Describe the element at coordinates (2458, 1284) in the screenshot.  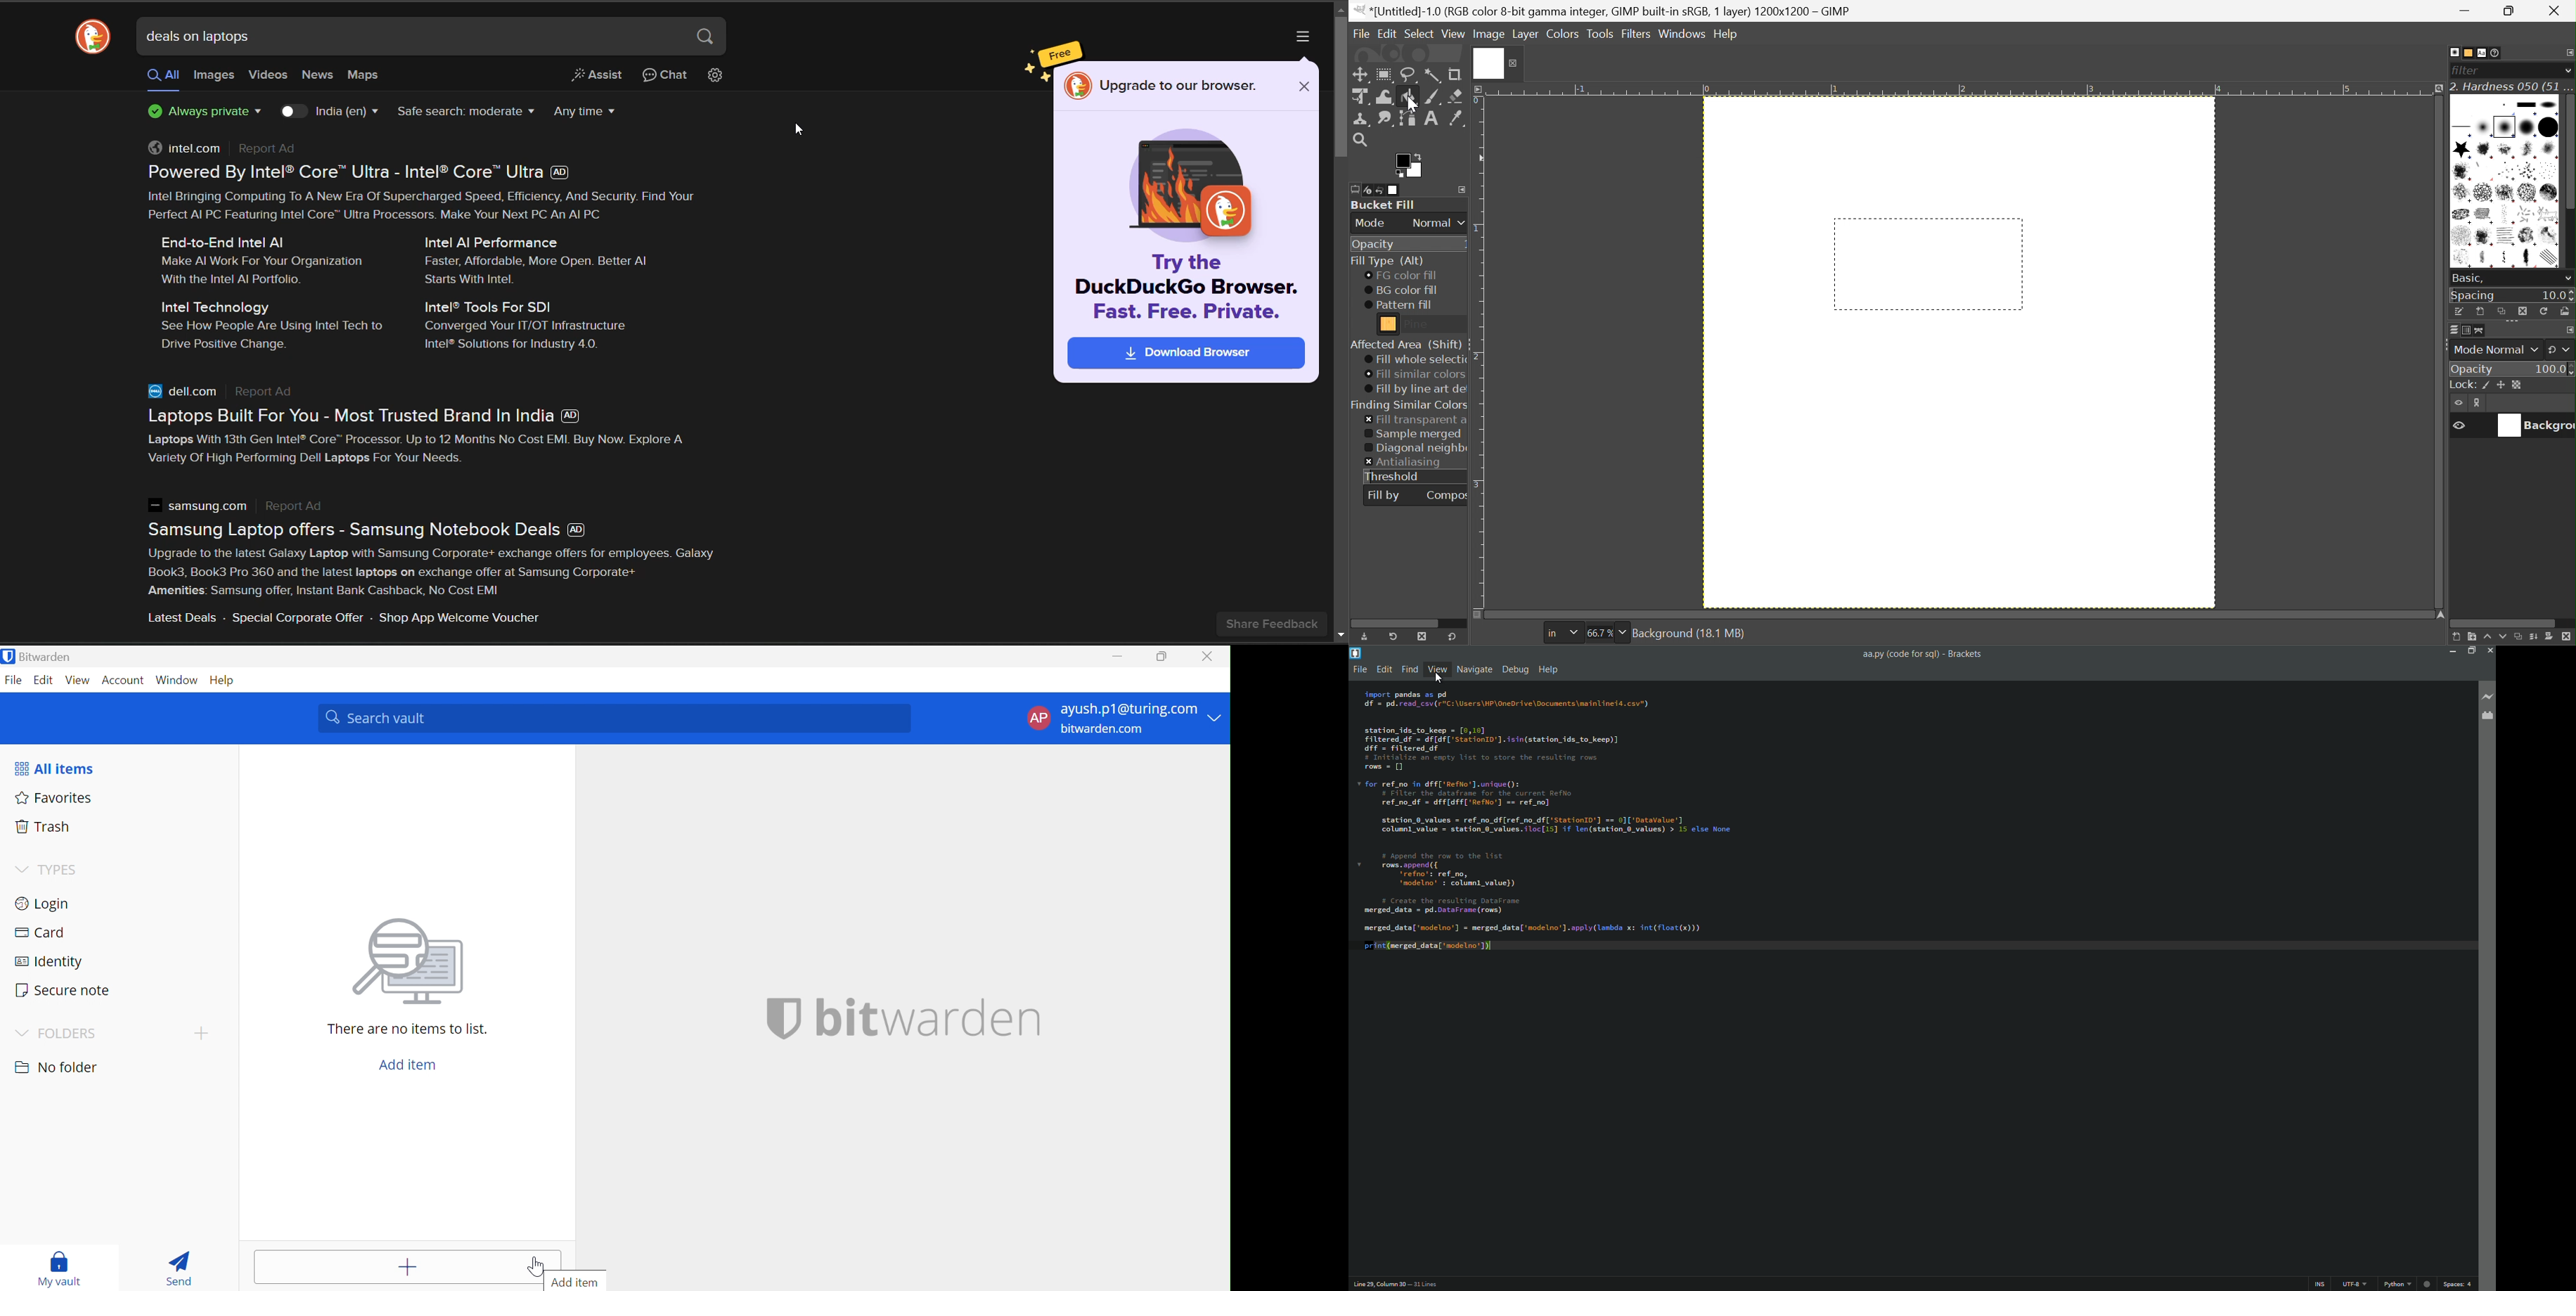
I see `space` at that location.